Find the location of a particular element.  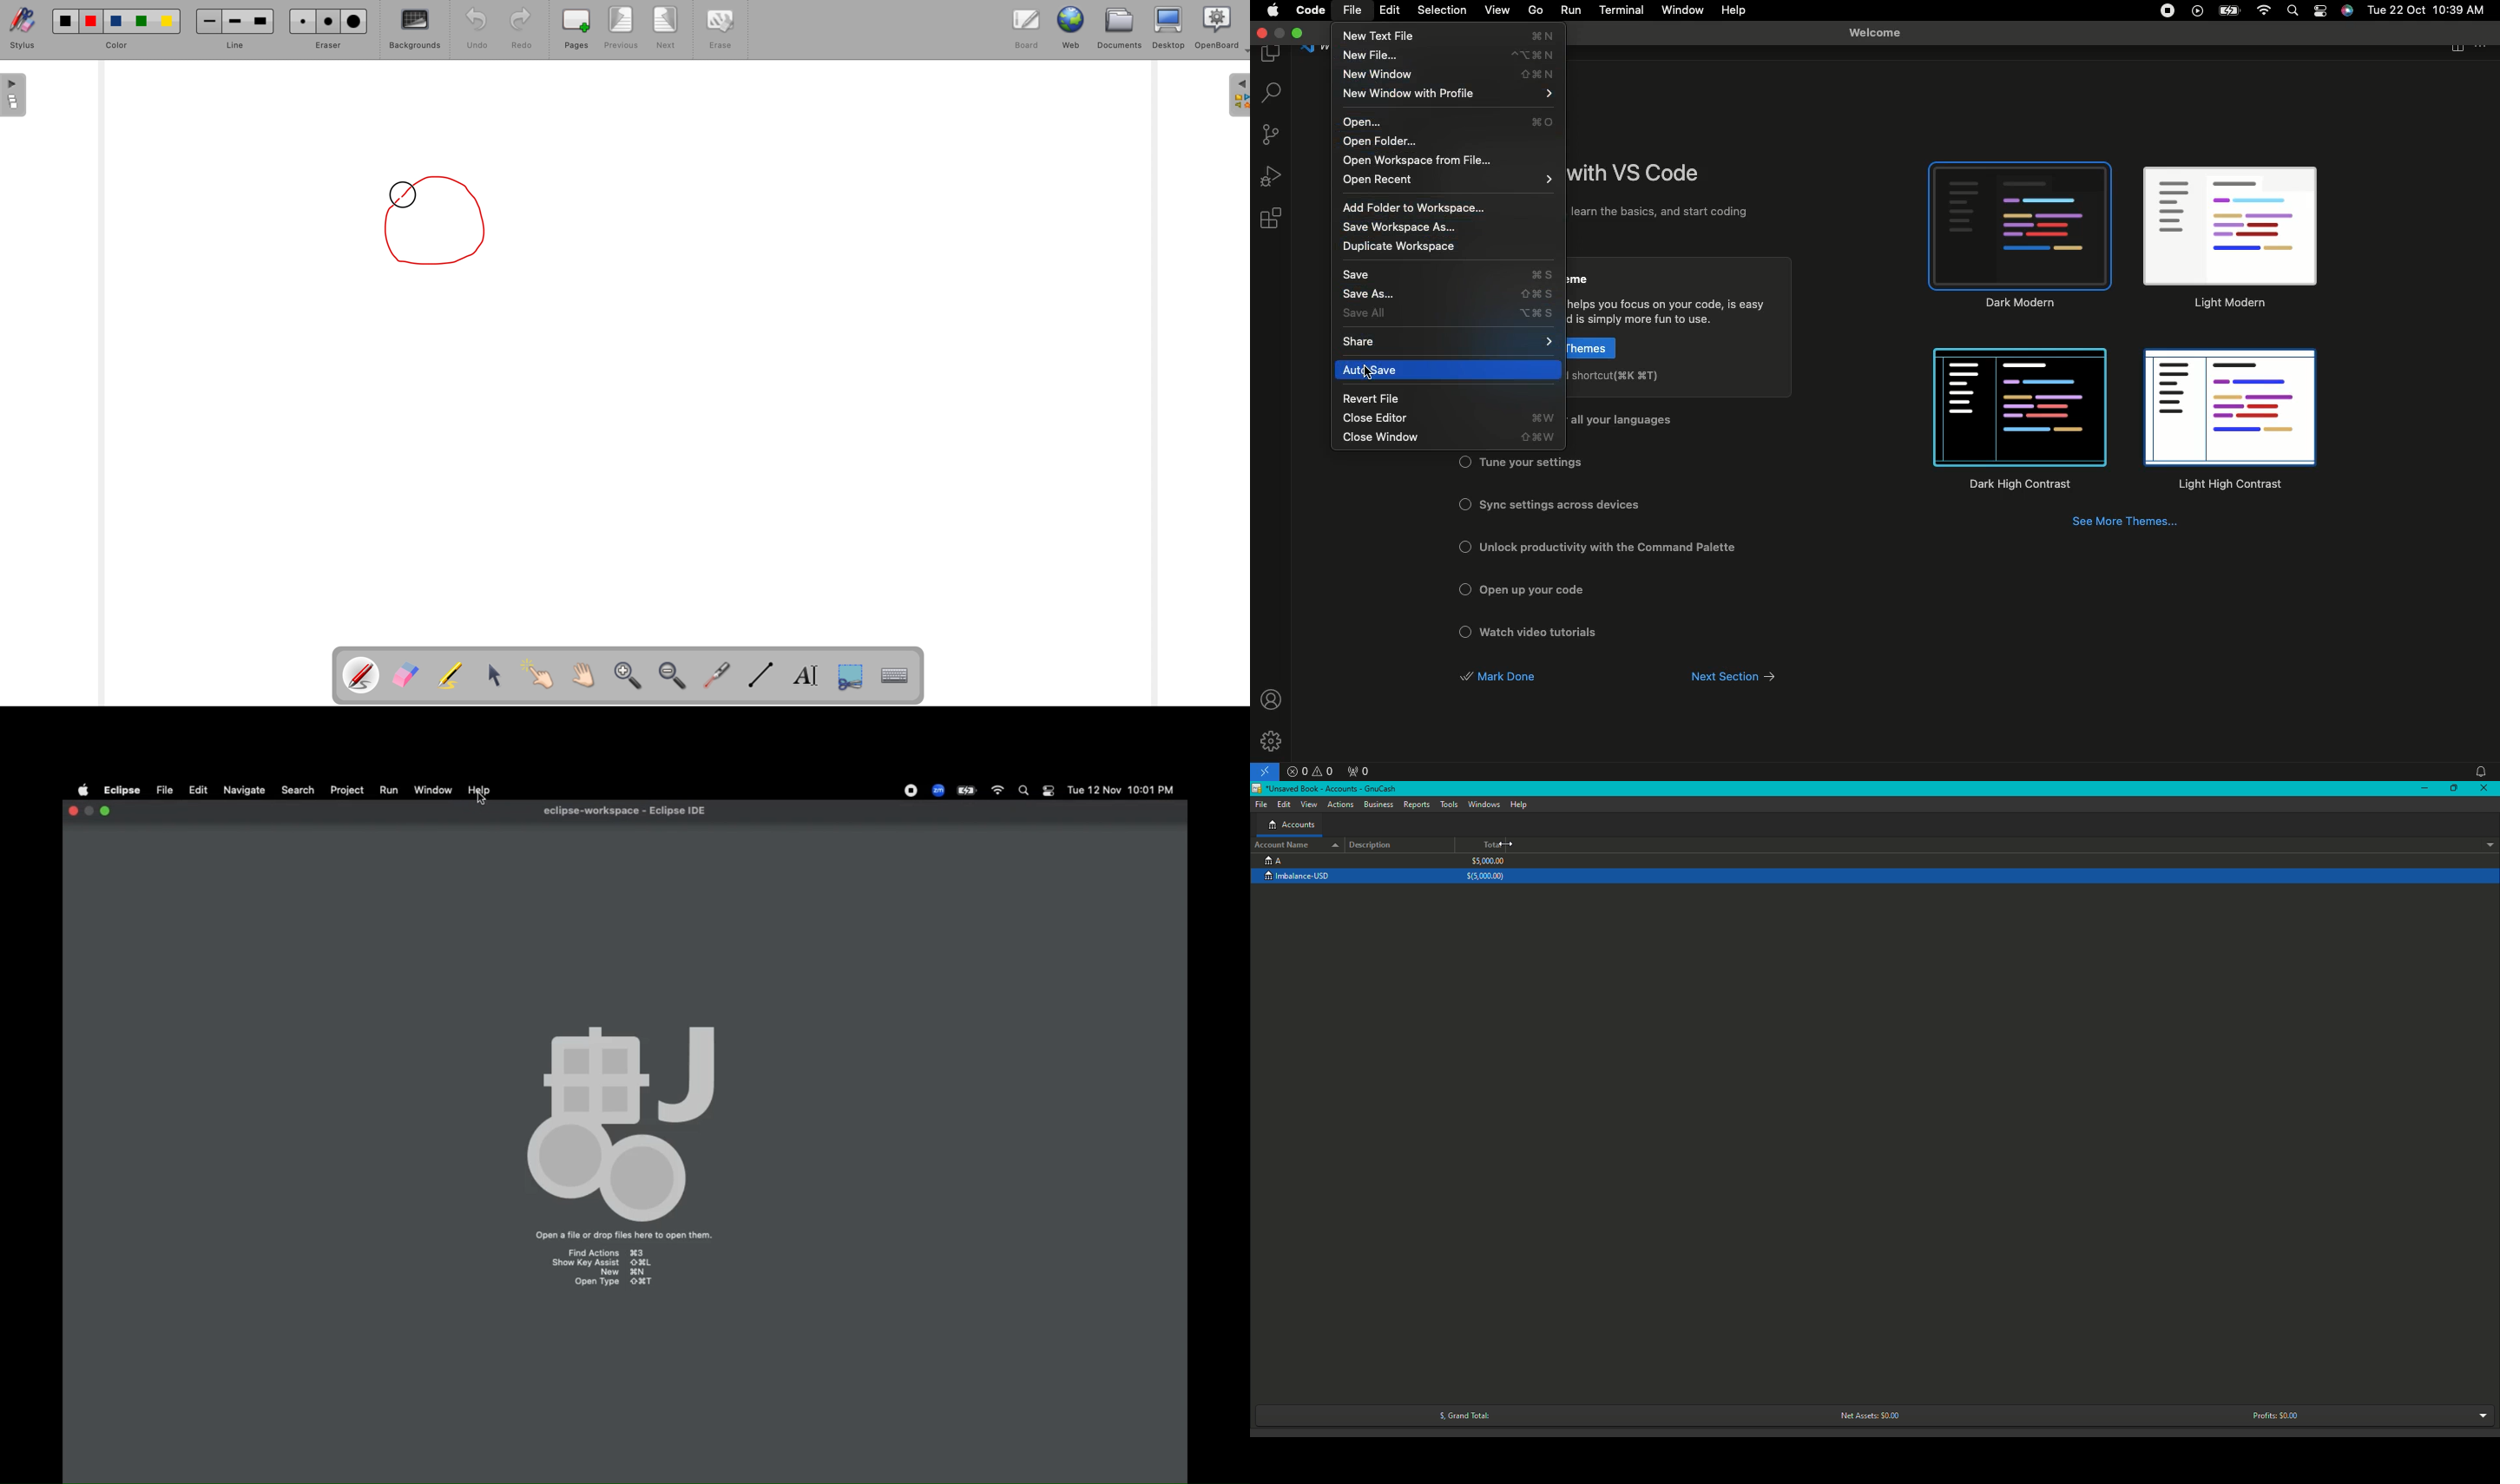

find actions x3 is located at coordinates (604, 1250).